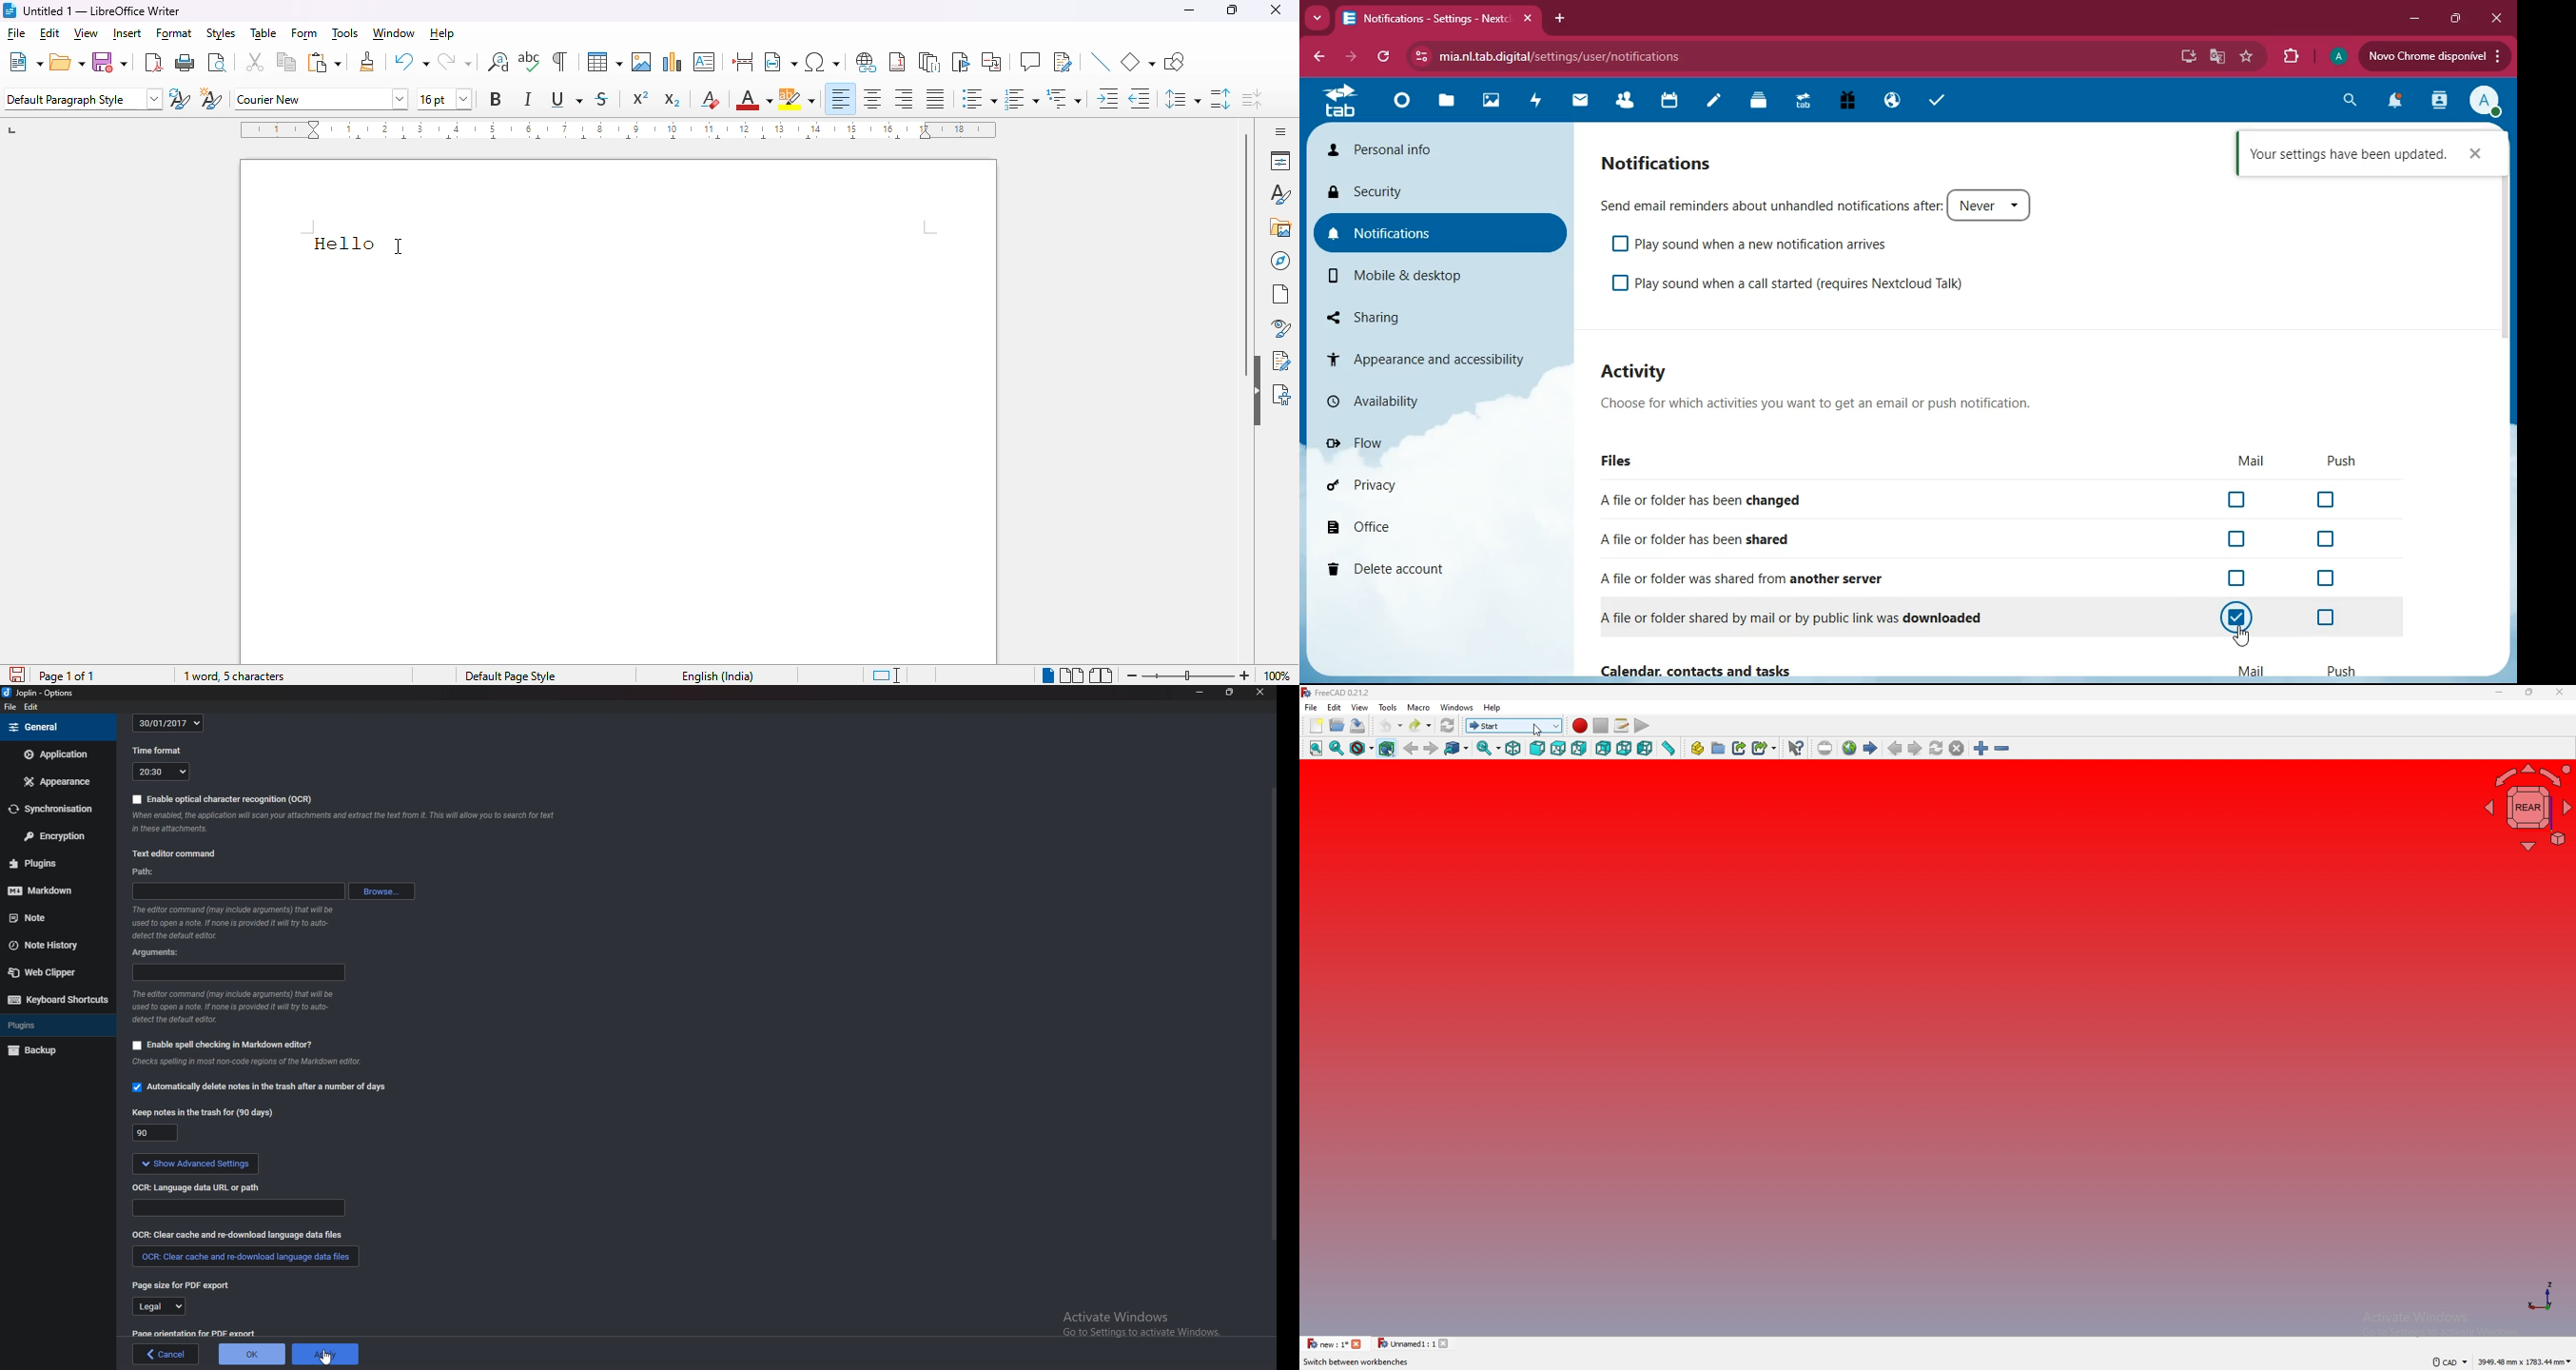 The height and width of the screenshot is (1372, 2576). I want to click on tools, so click(345, 34).